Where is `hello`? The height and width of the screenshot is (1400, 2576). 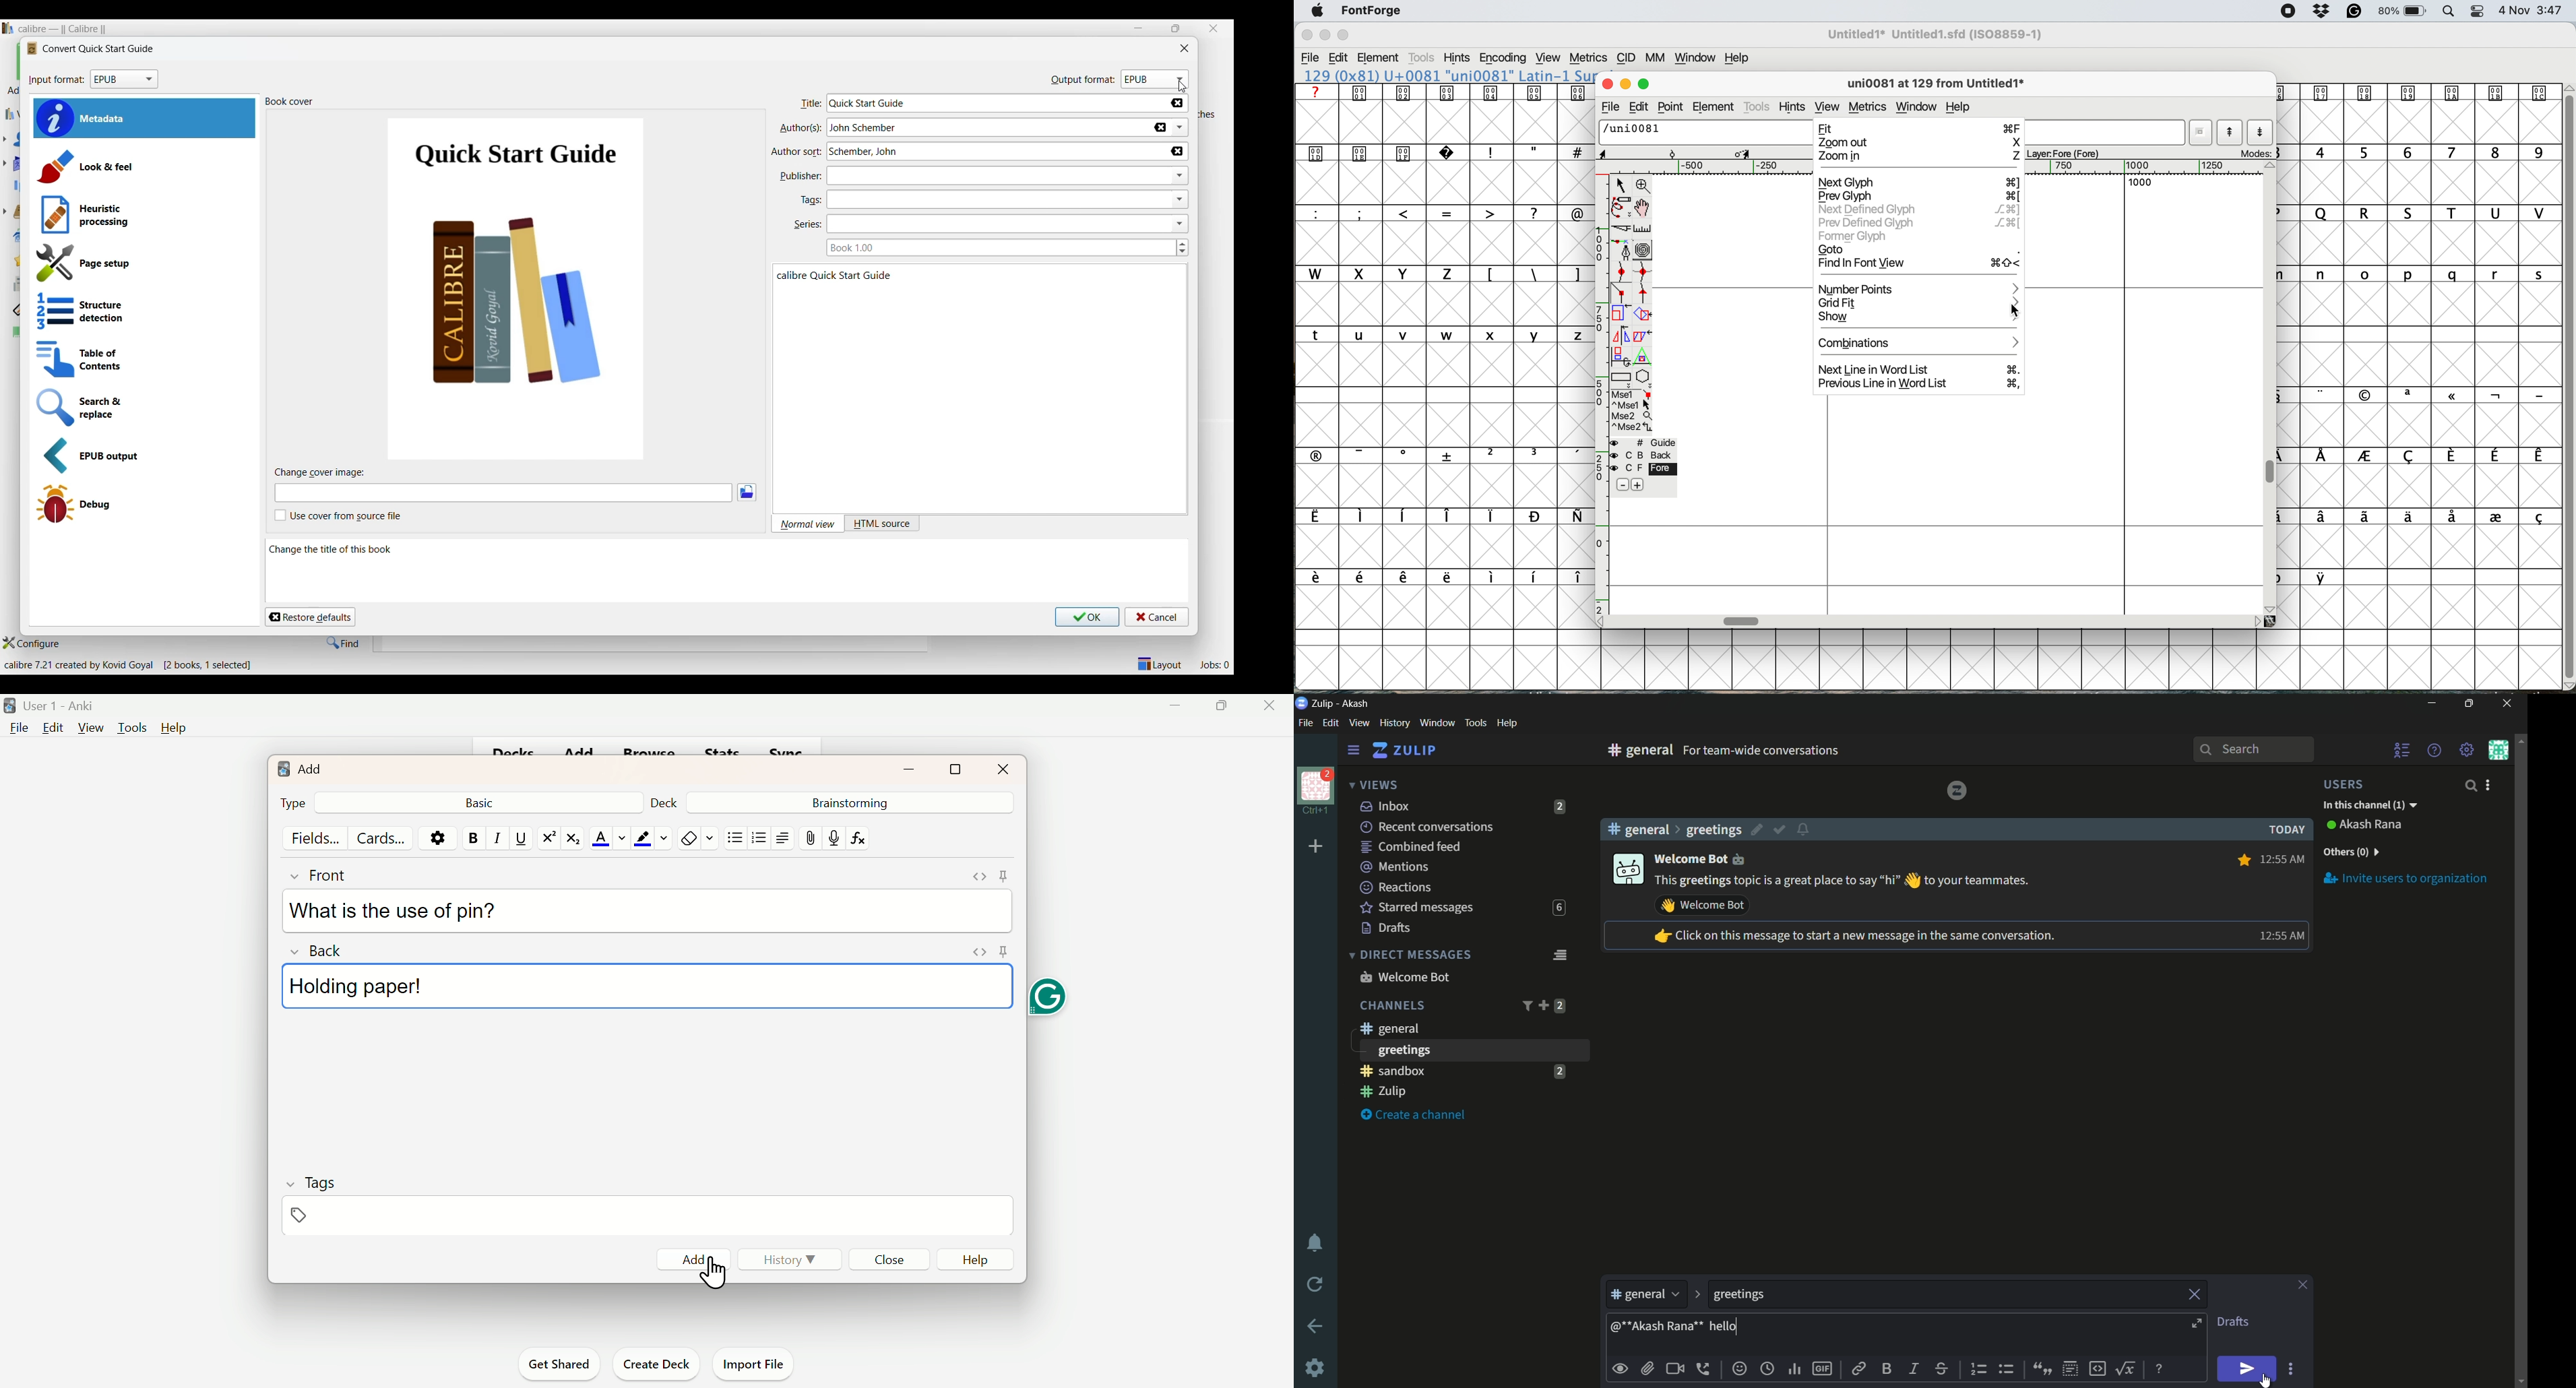
hello is located at coordinates (1724, 1326).